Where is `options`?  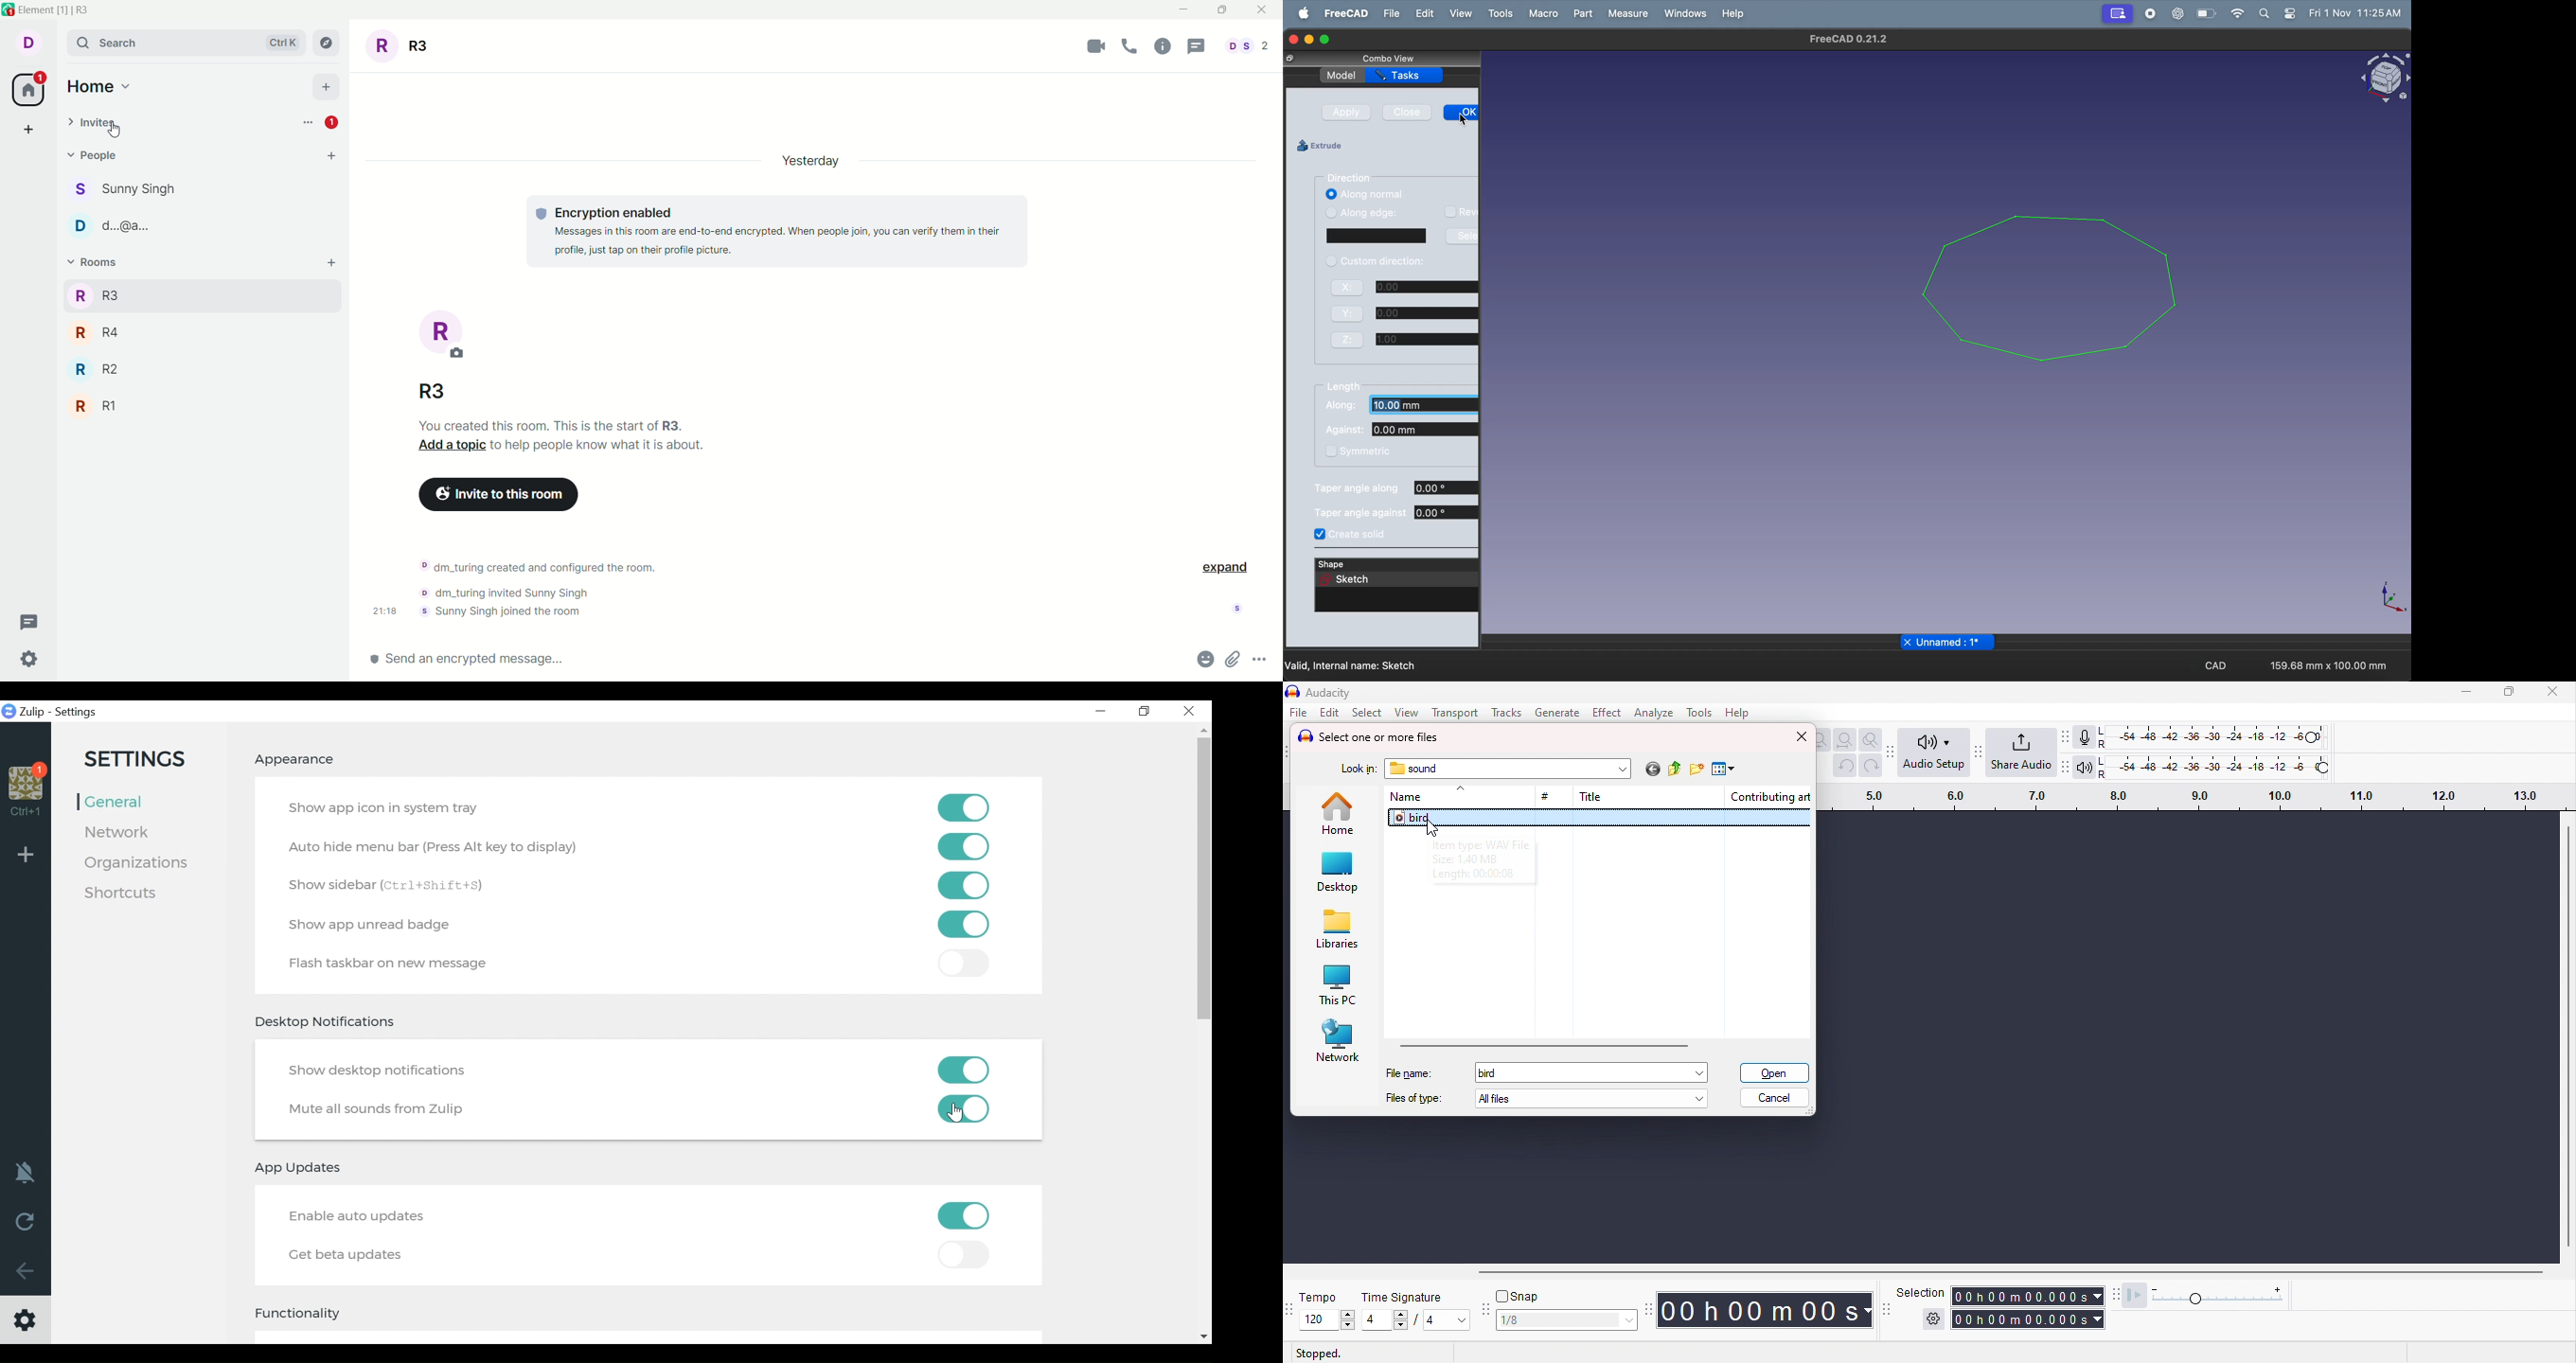 options is located at coordinates (309, 123).